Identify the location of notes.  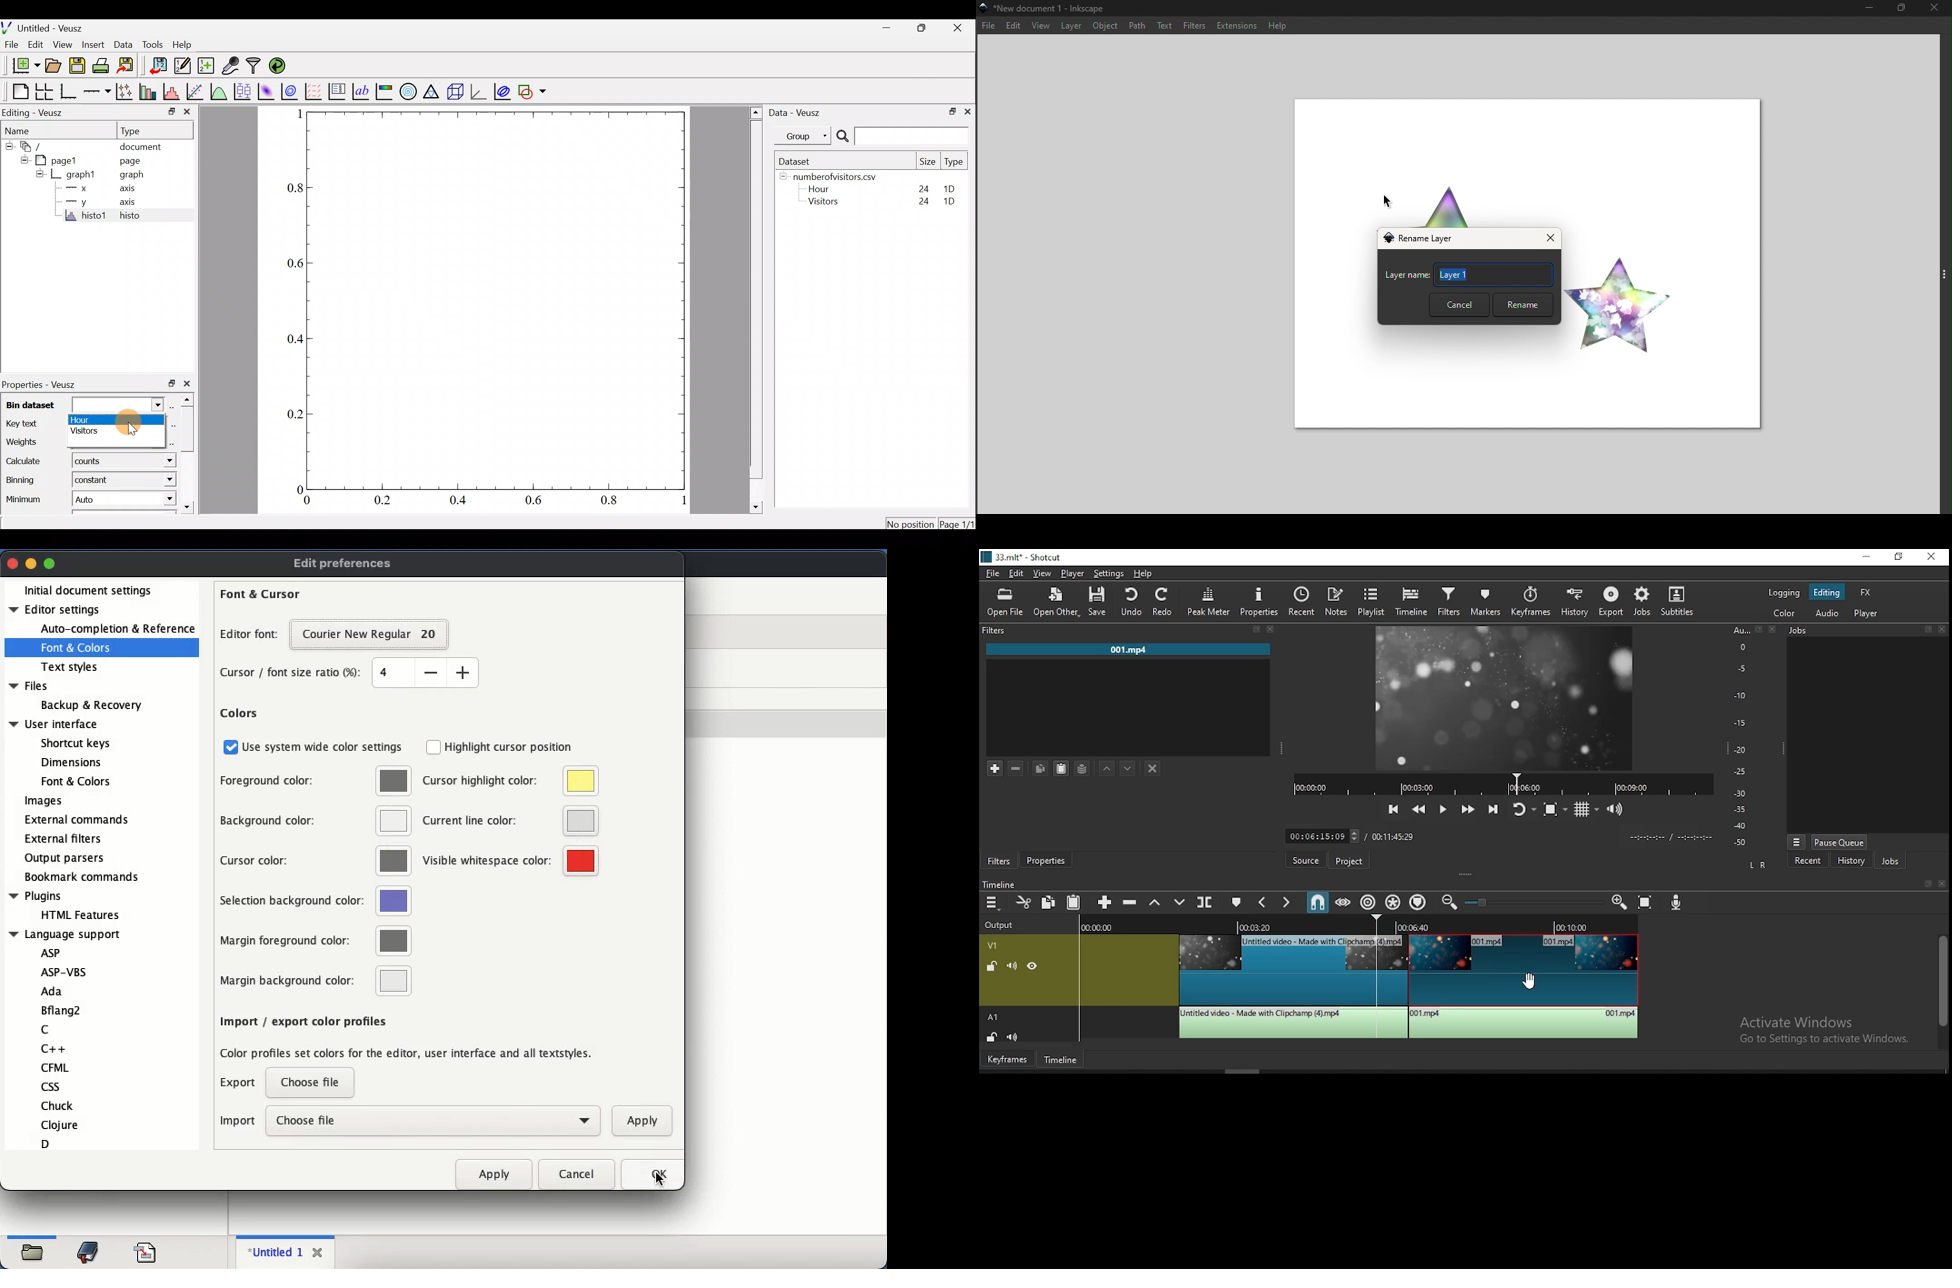
(1334, 600).